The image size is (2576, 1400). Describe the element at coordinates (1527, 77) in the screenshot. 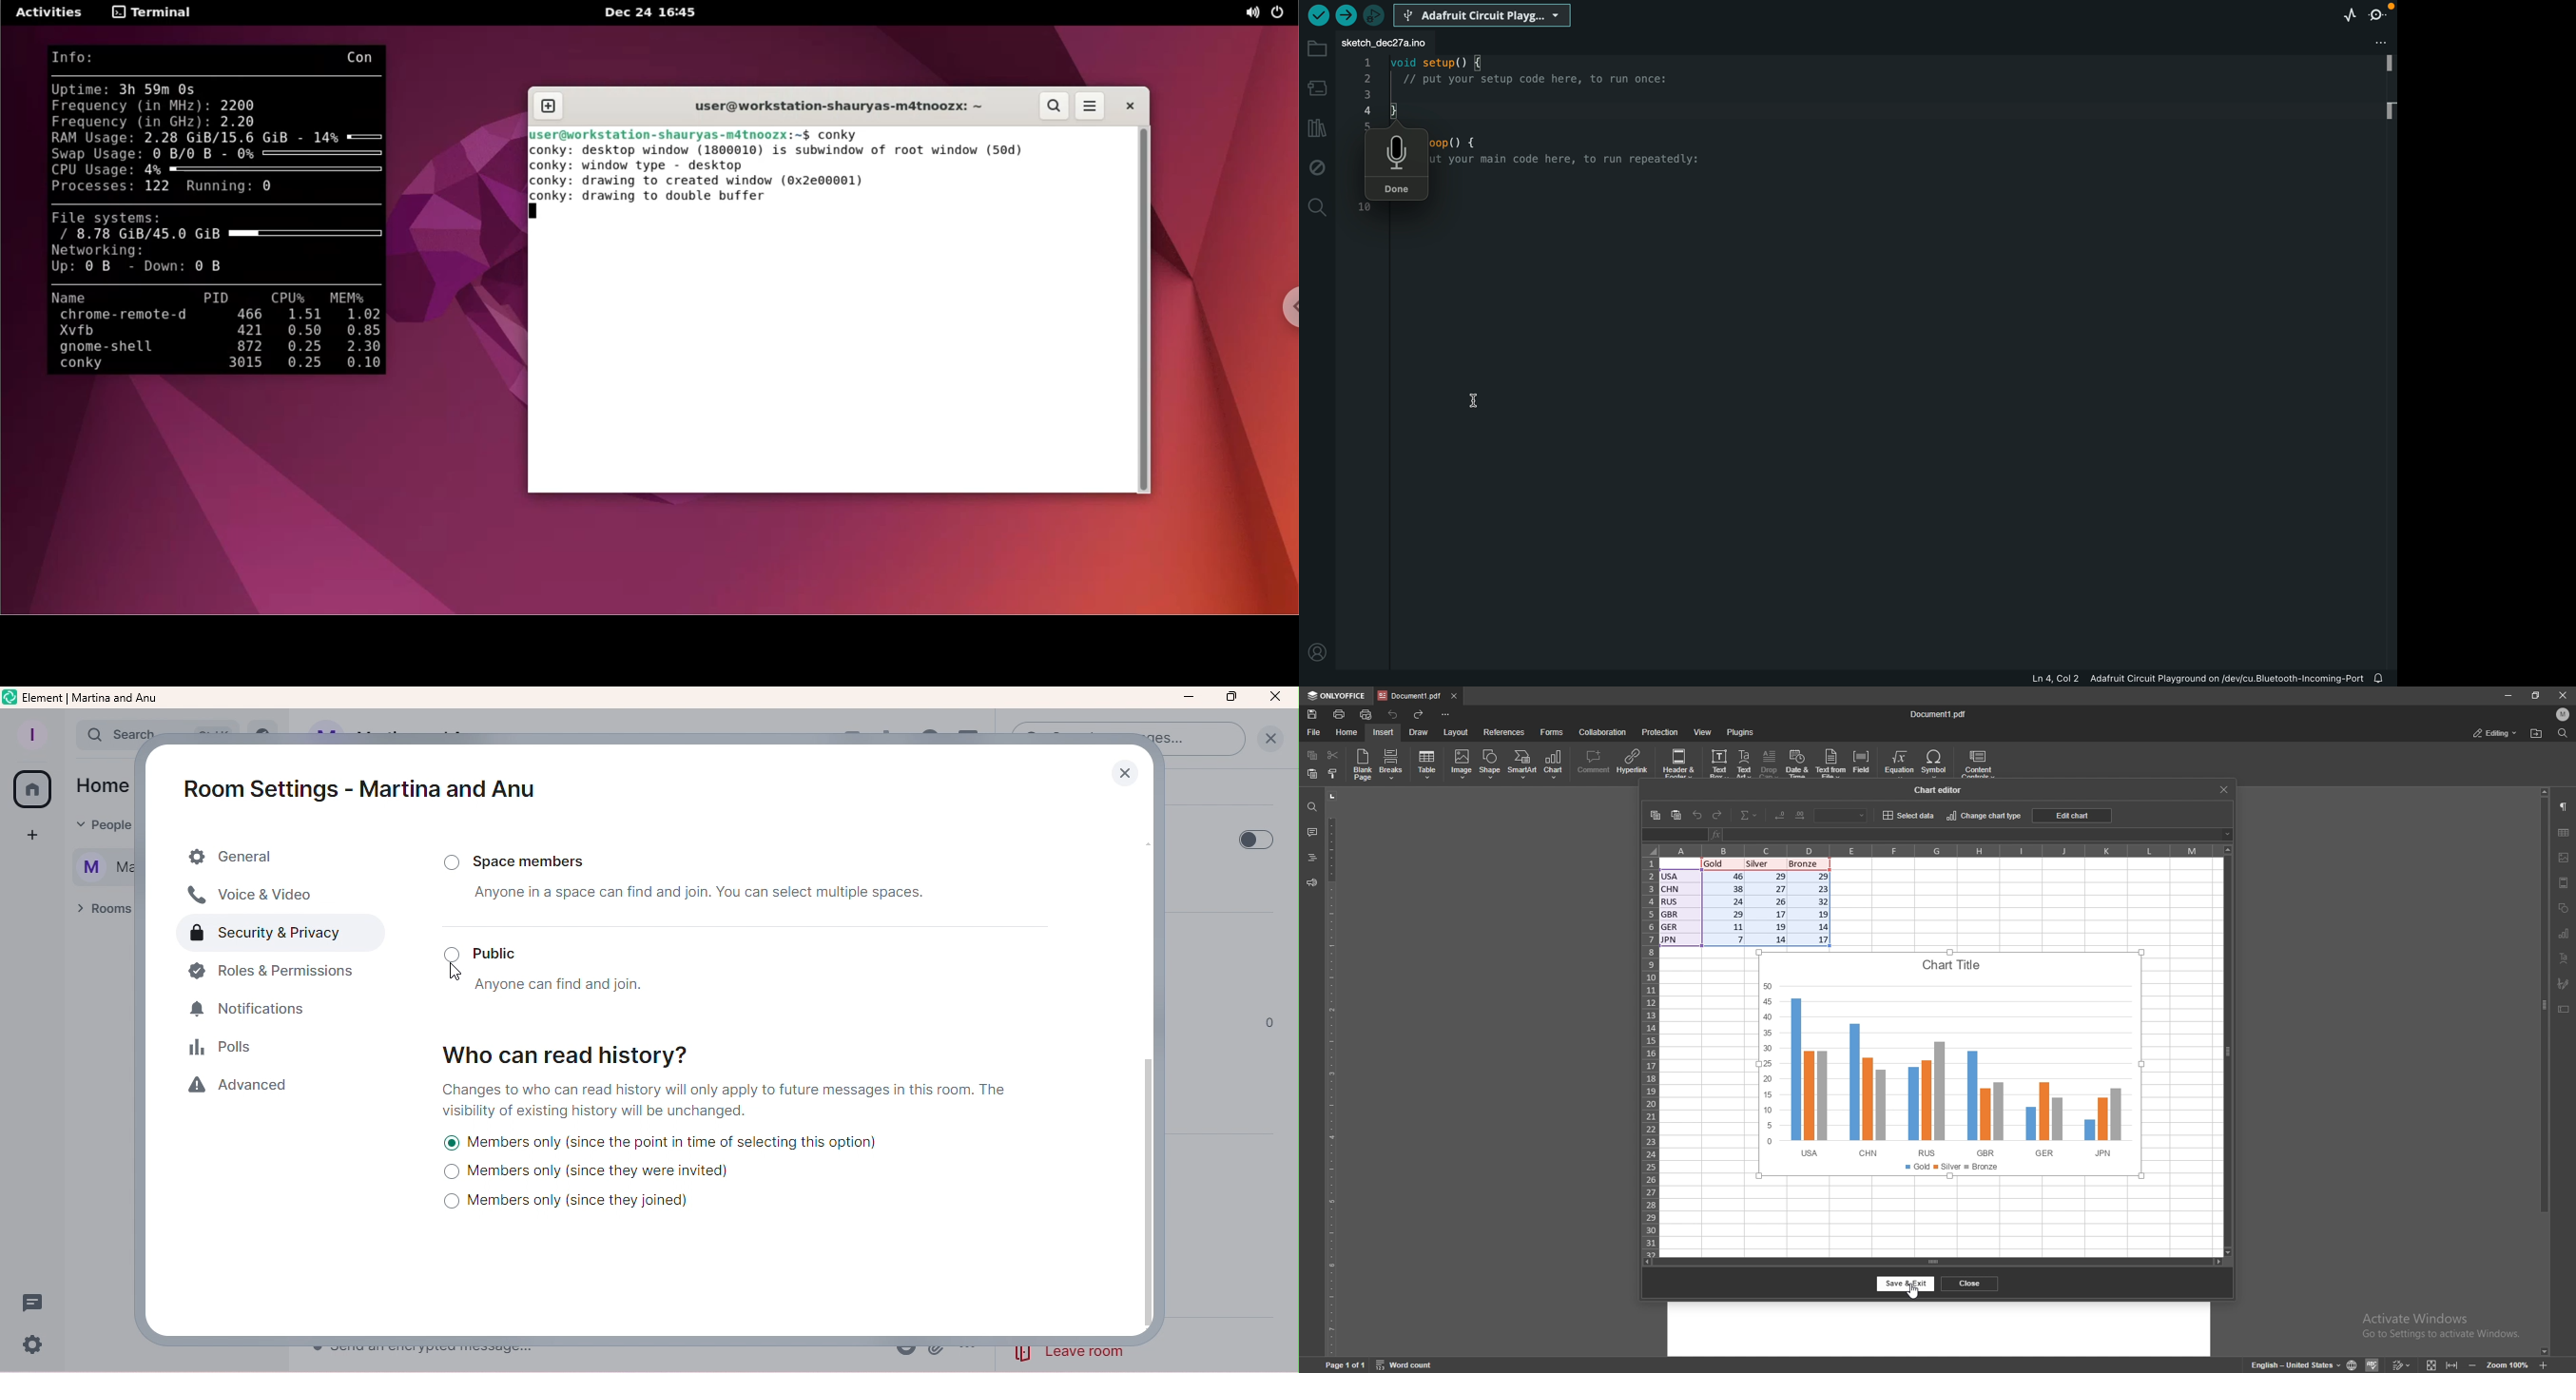

I see `code` at that location.